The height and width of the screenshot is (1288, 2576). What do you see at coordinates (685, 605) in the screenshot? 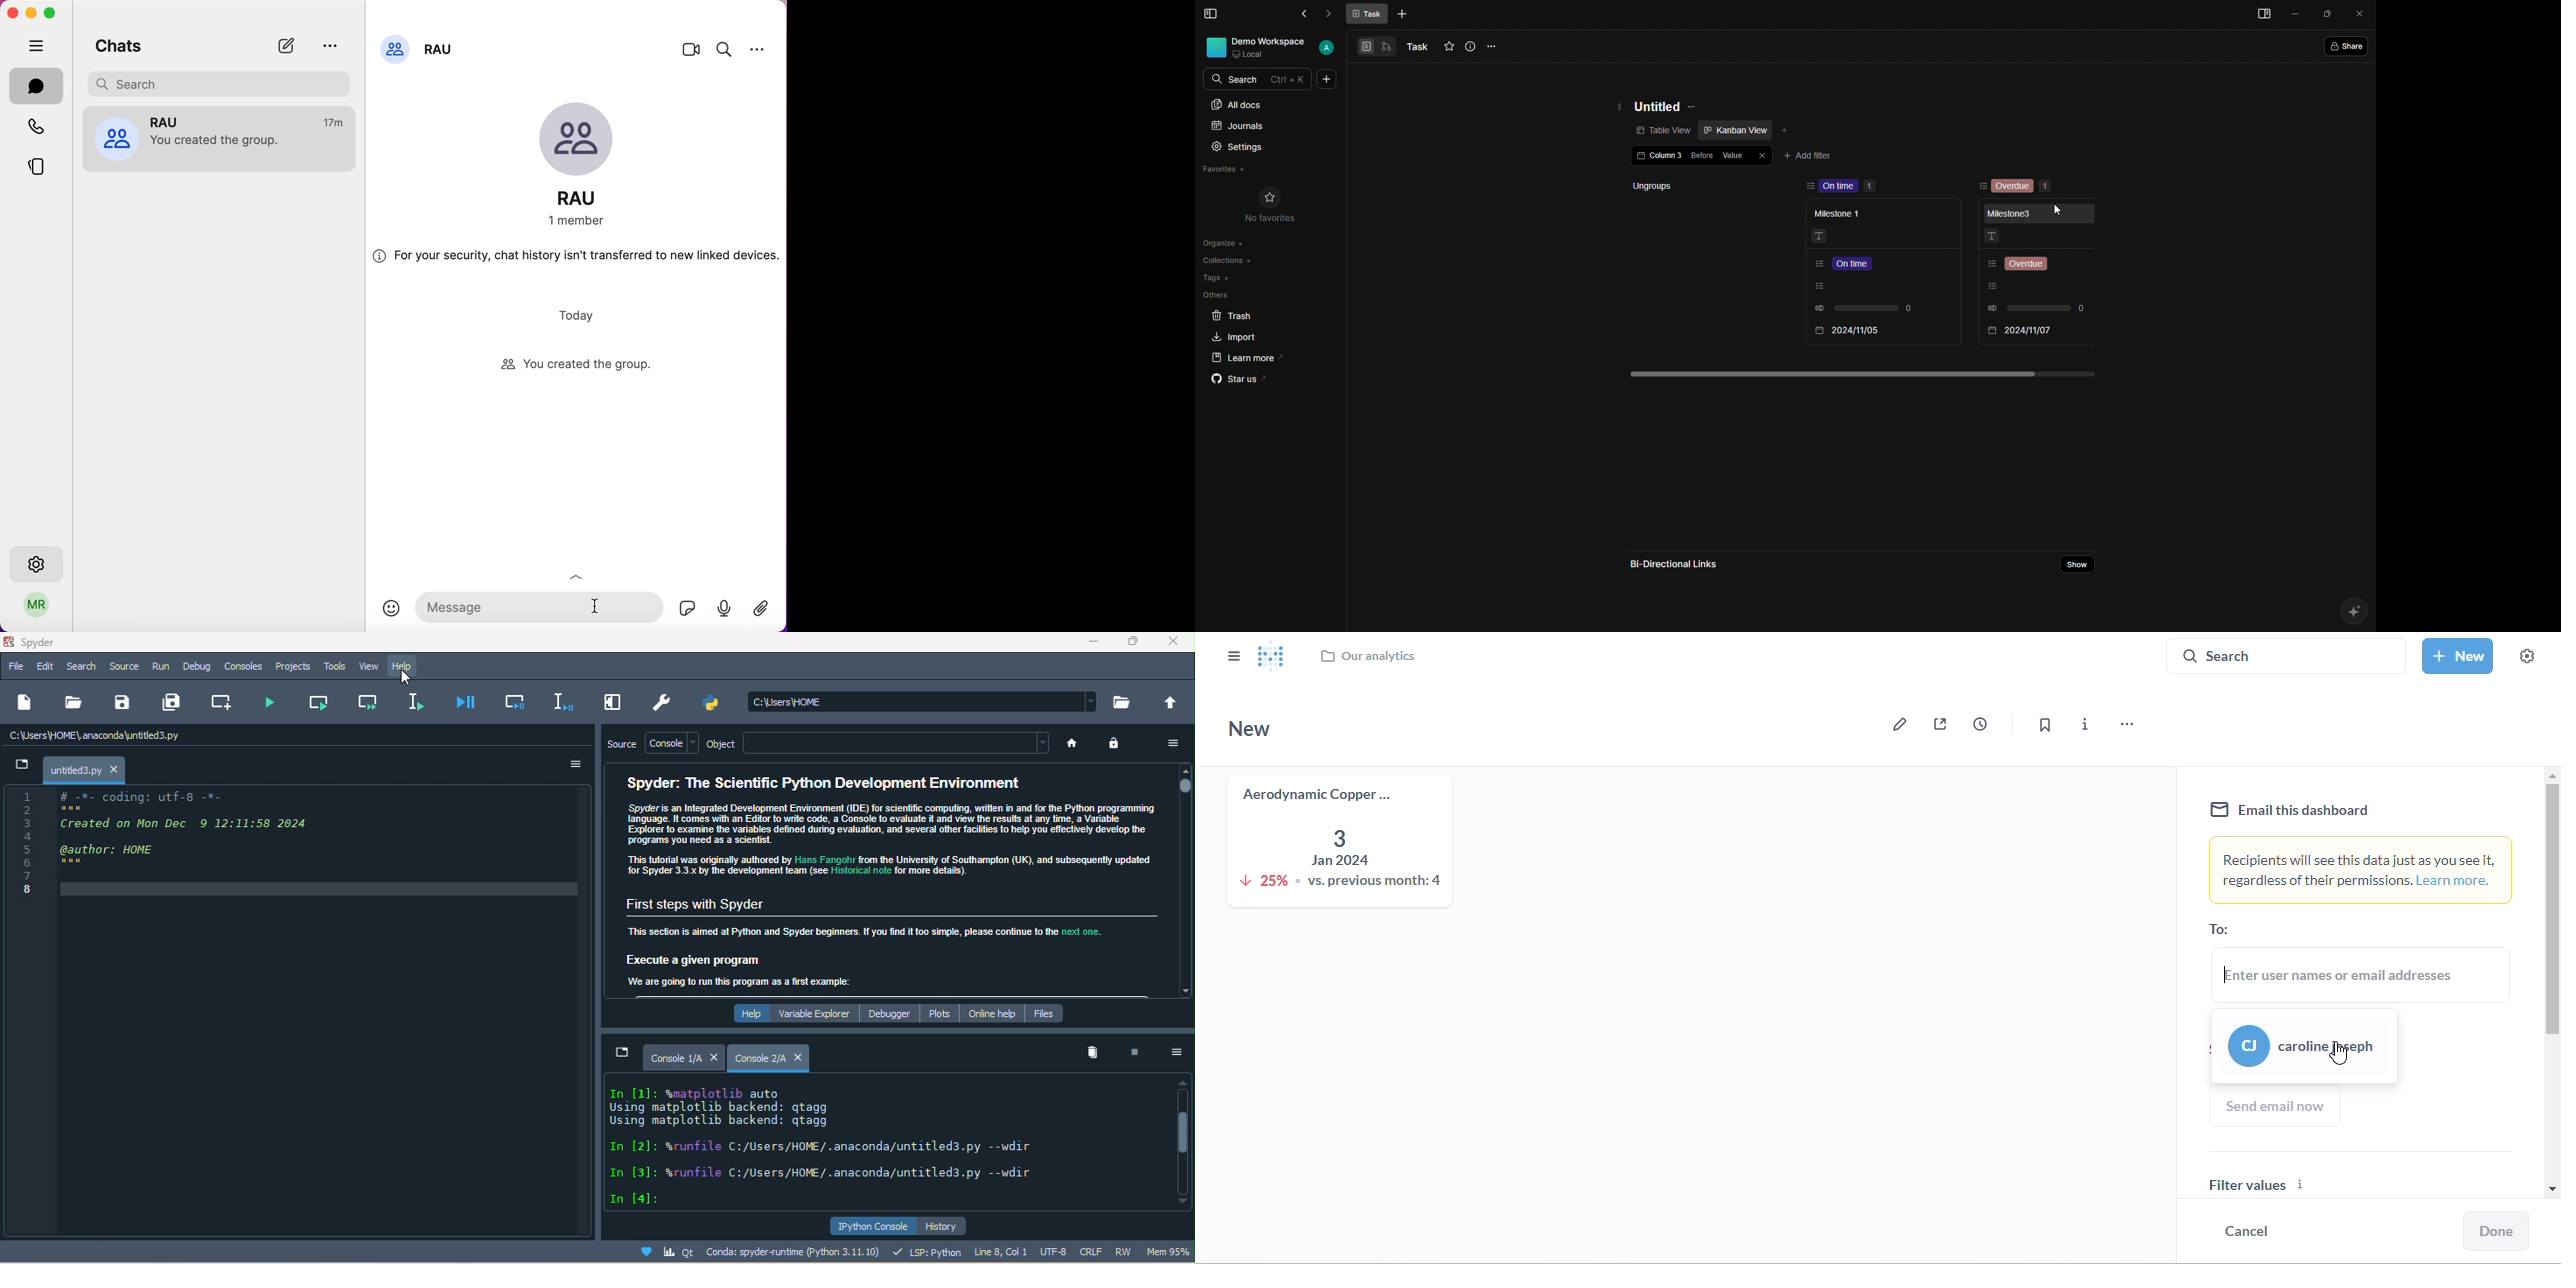
I see `sticker` at bounding box center [685, 605].